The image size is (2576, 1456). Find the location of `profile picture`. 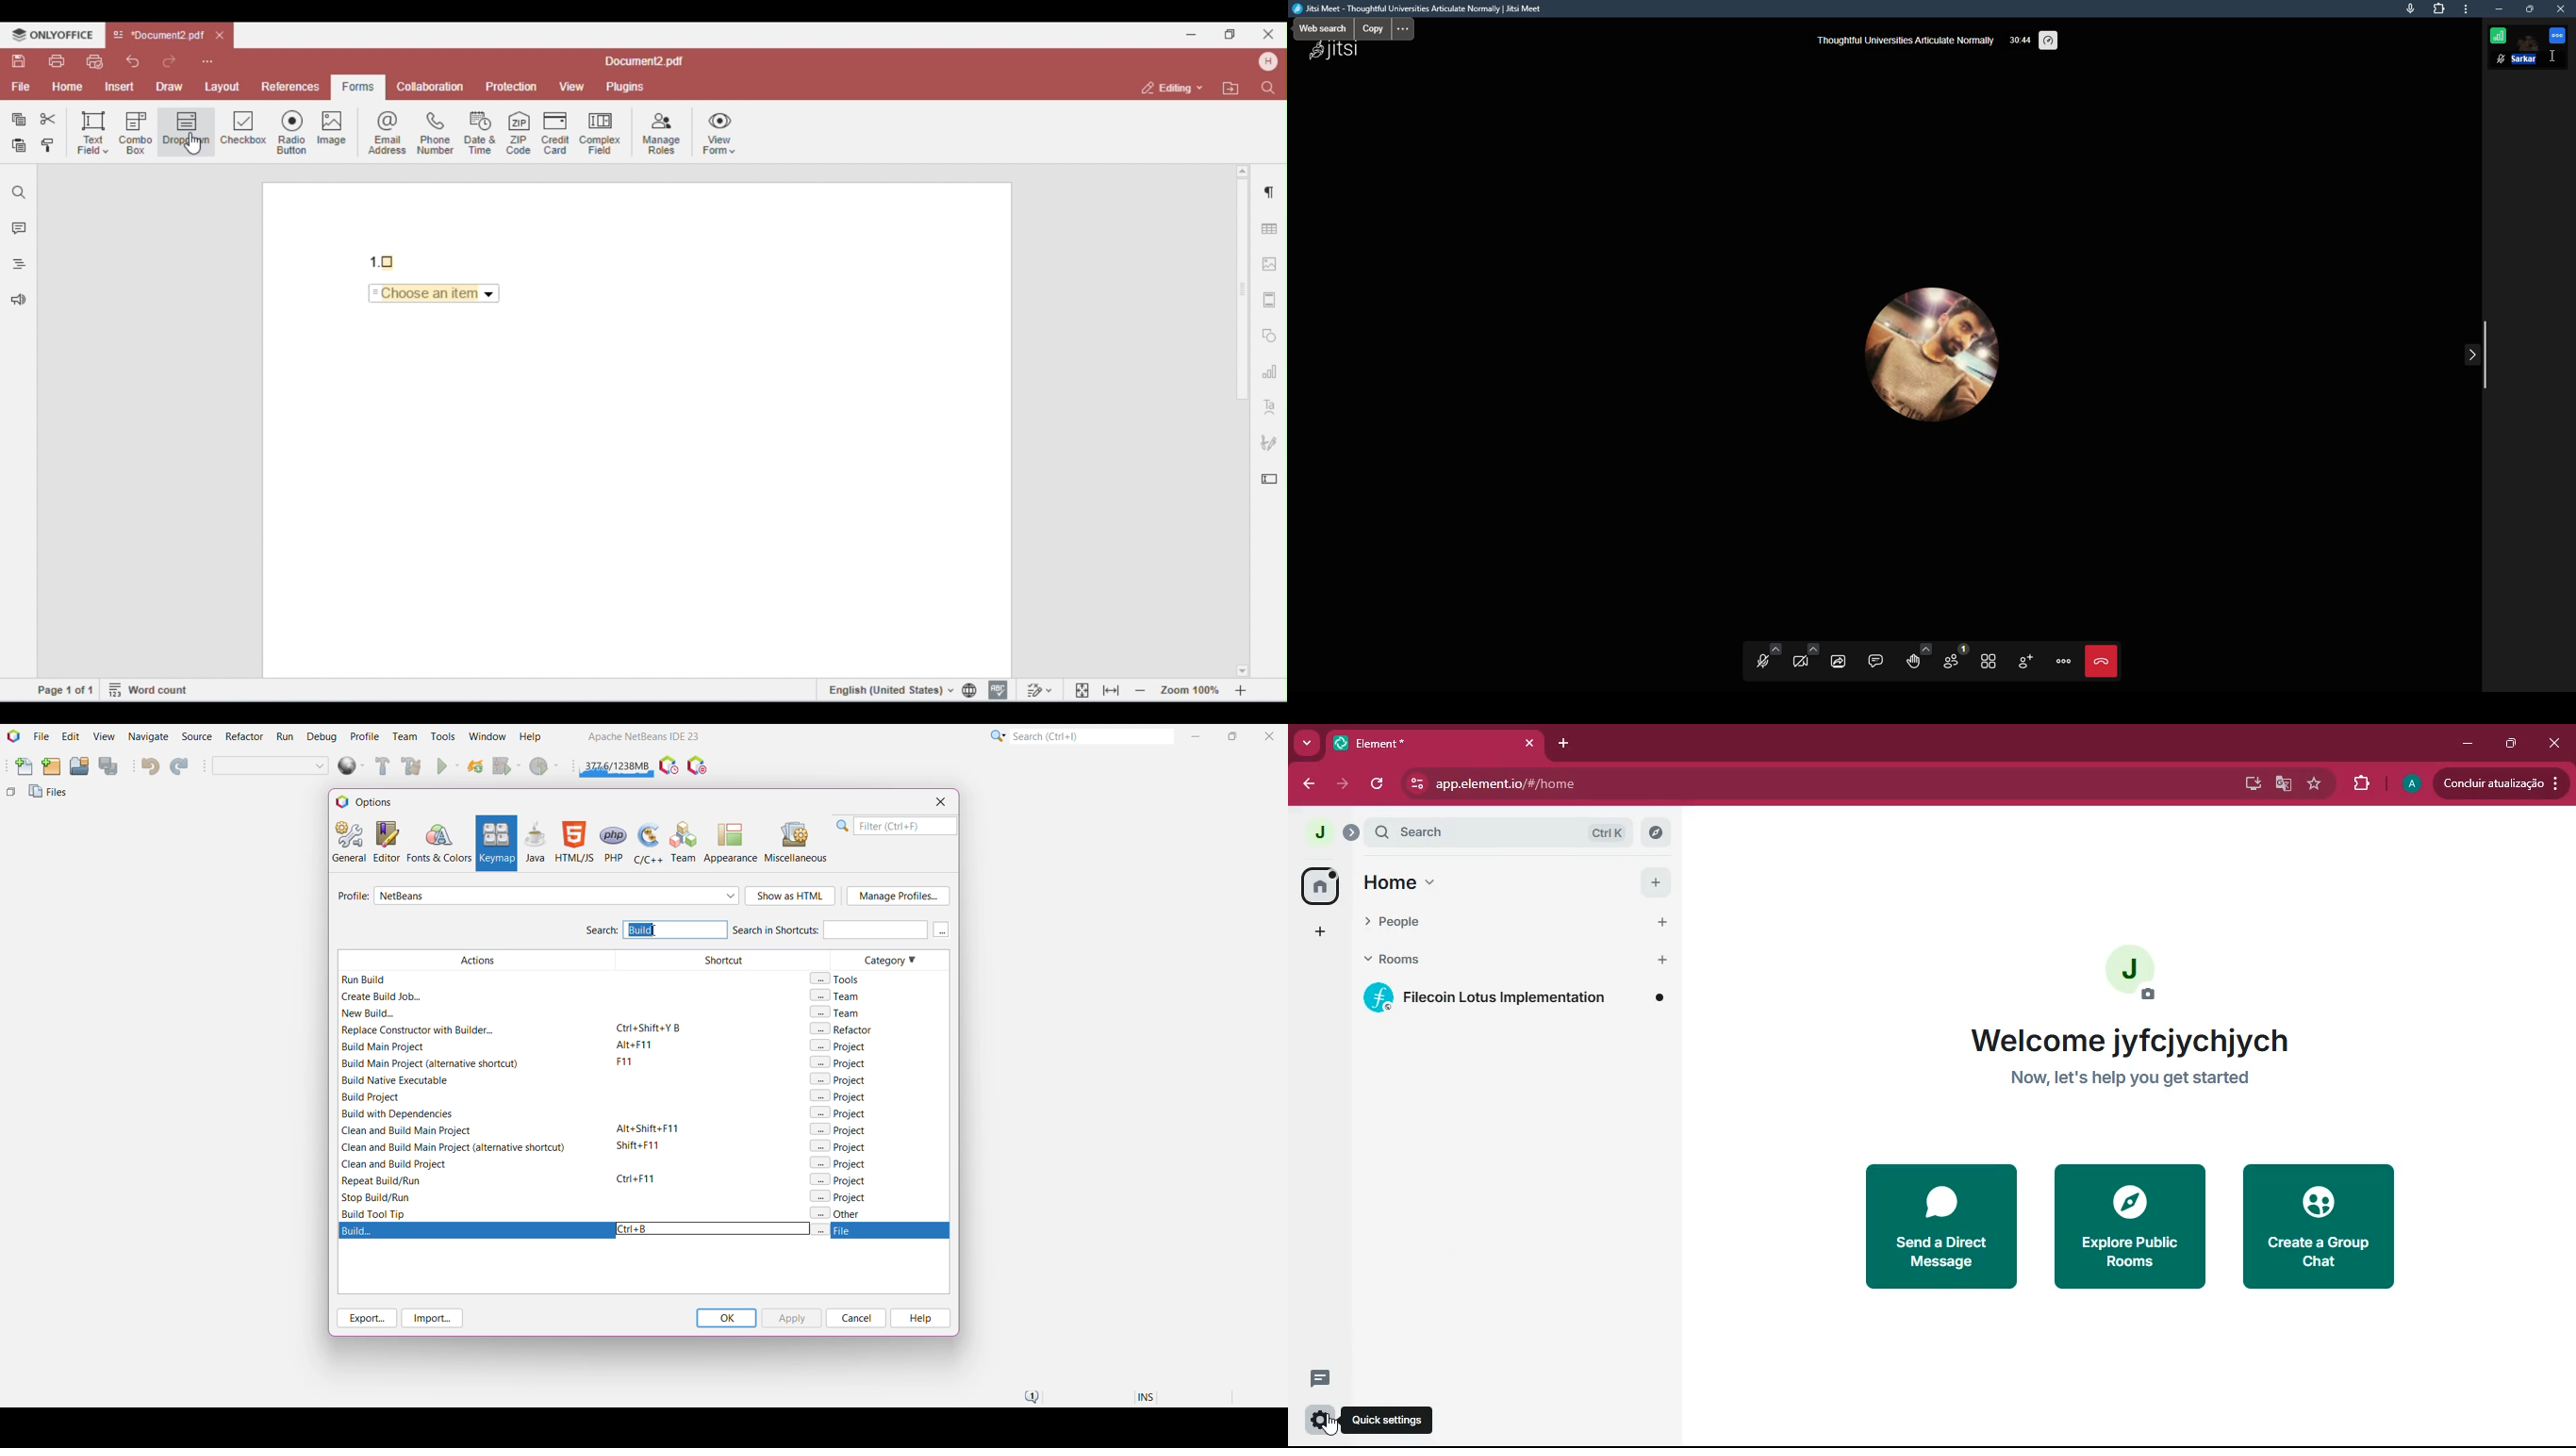

profile picture is located at coordinates (1941, 355).